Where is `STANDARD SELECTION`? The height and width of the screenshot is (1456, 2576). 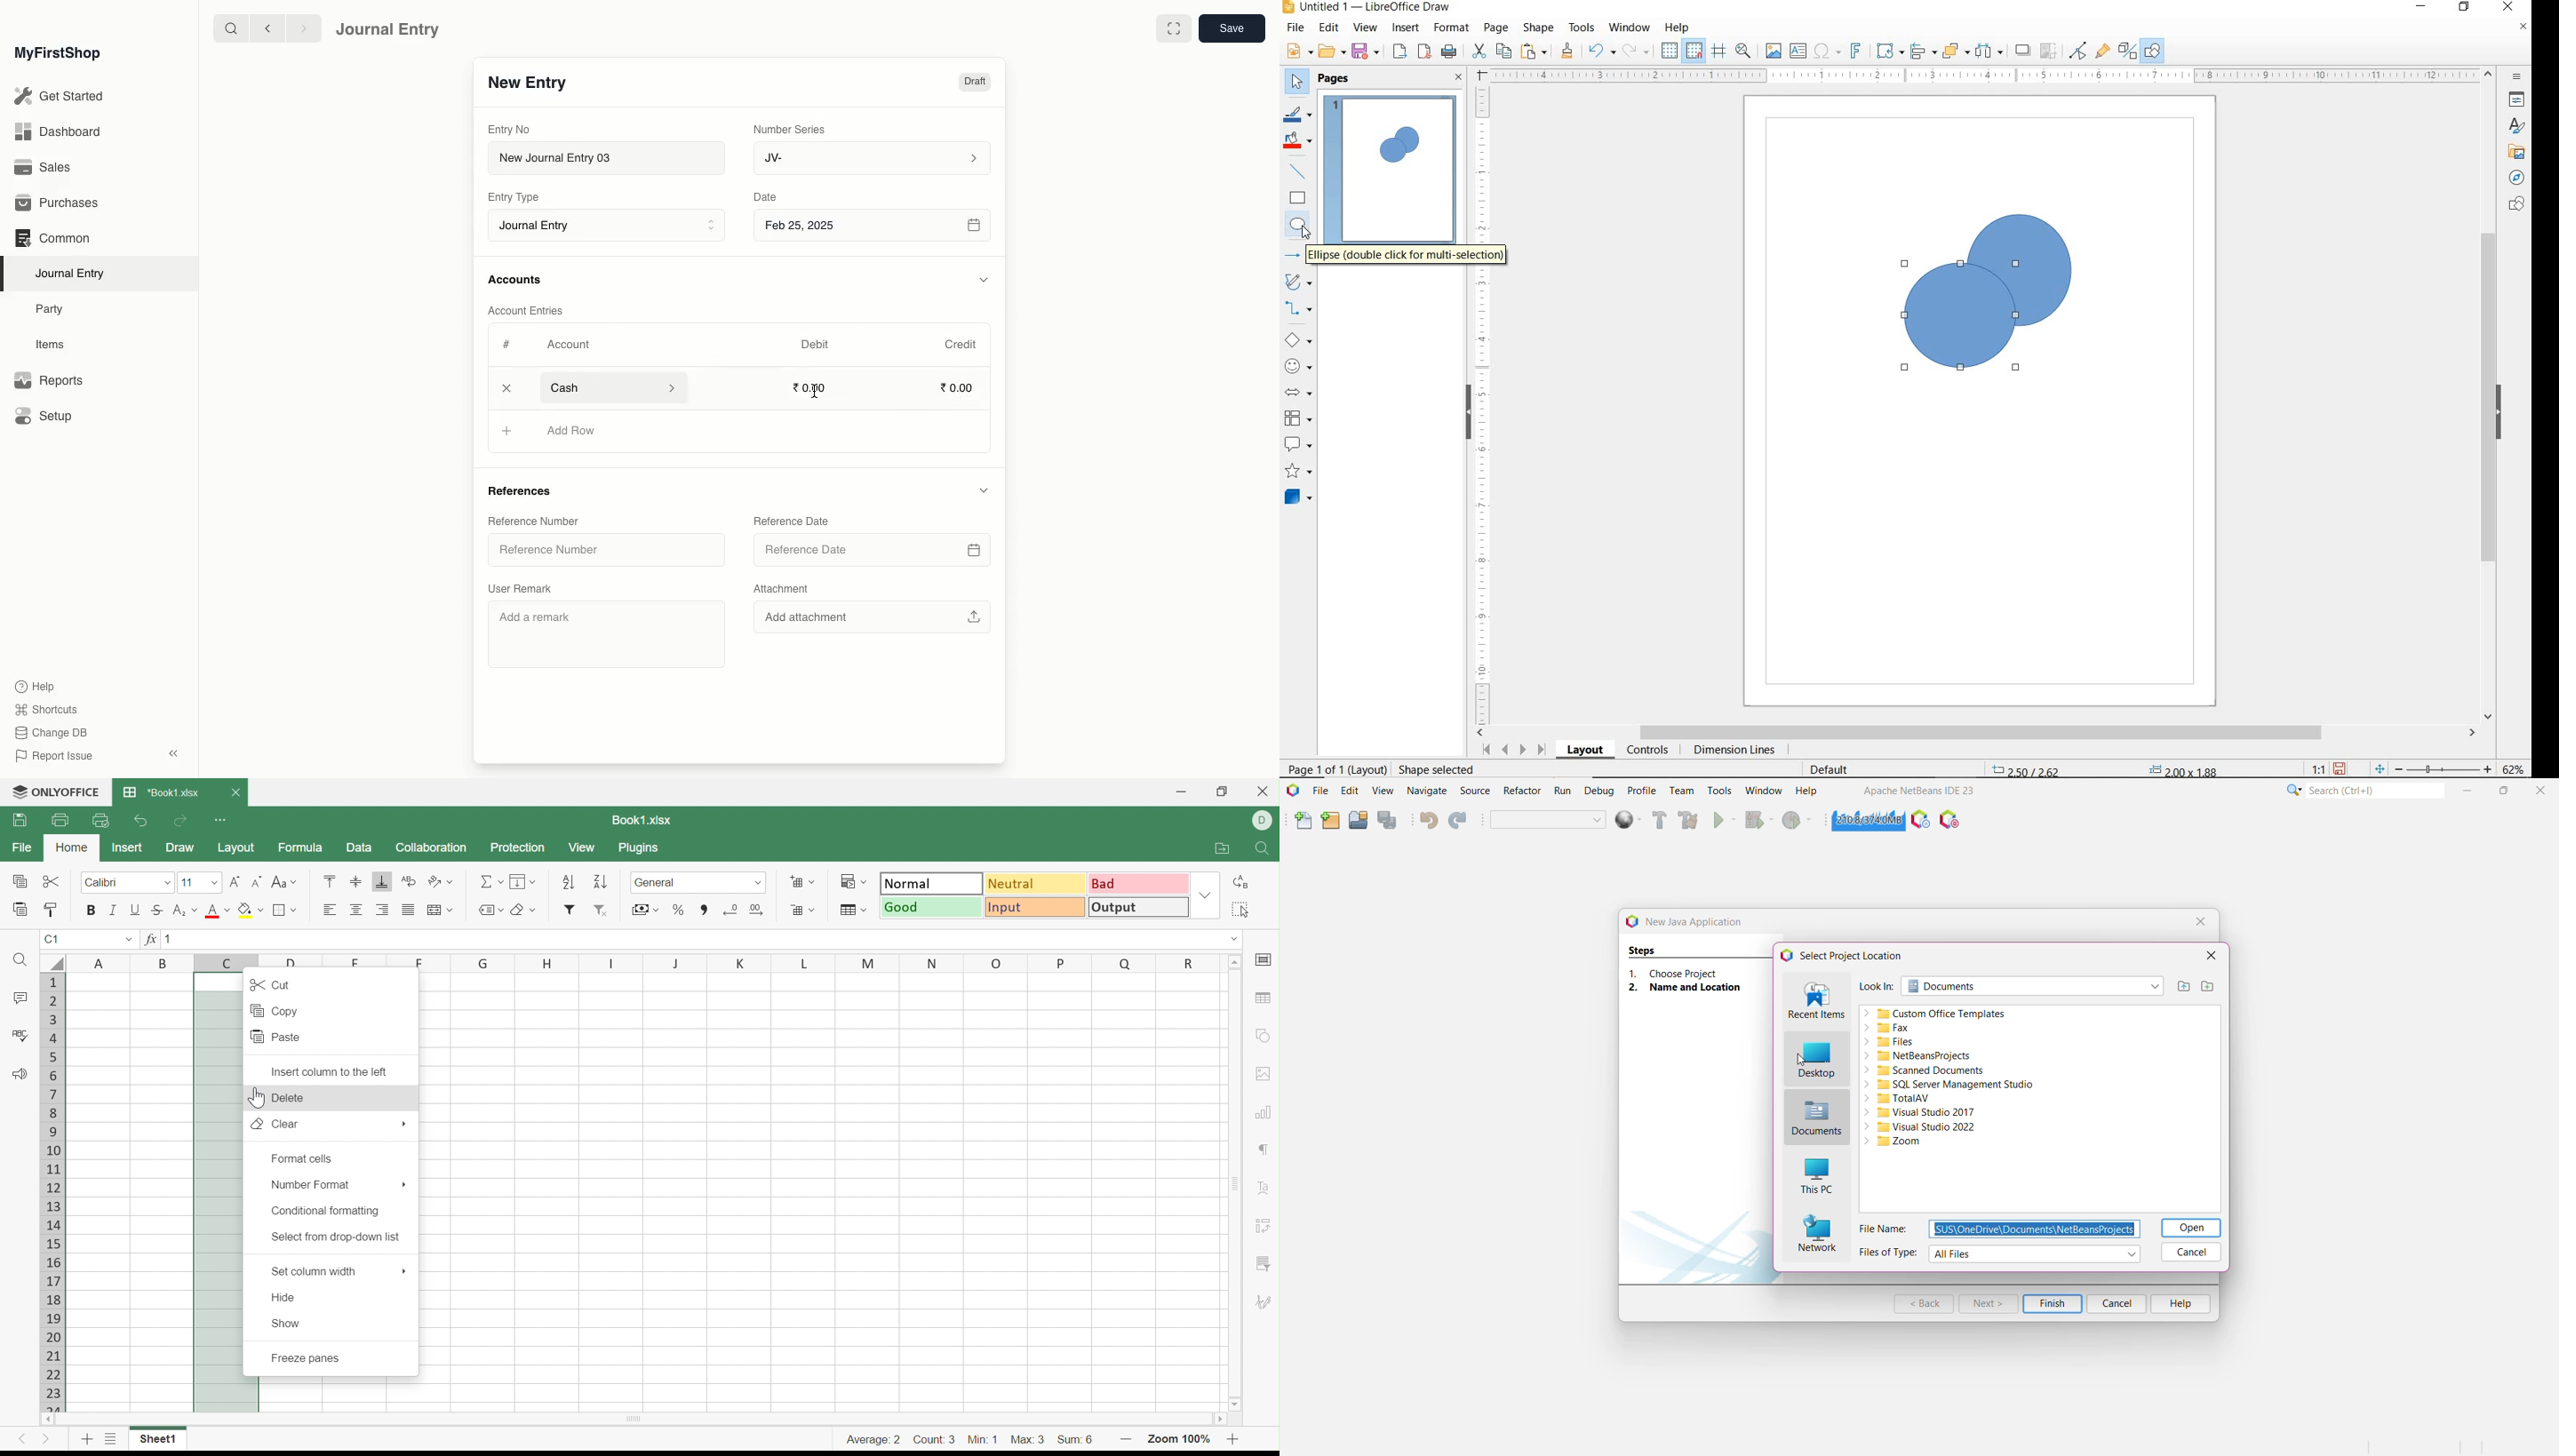 STANDARD SELECTION is located at coordinates (2105, 766).